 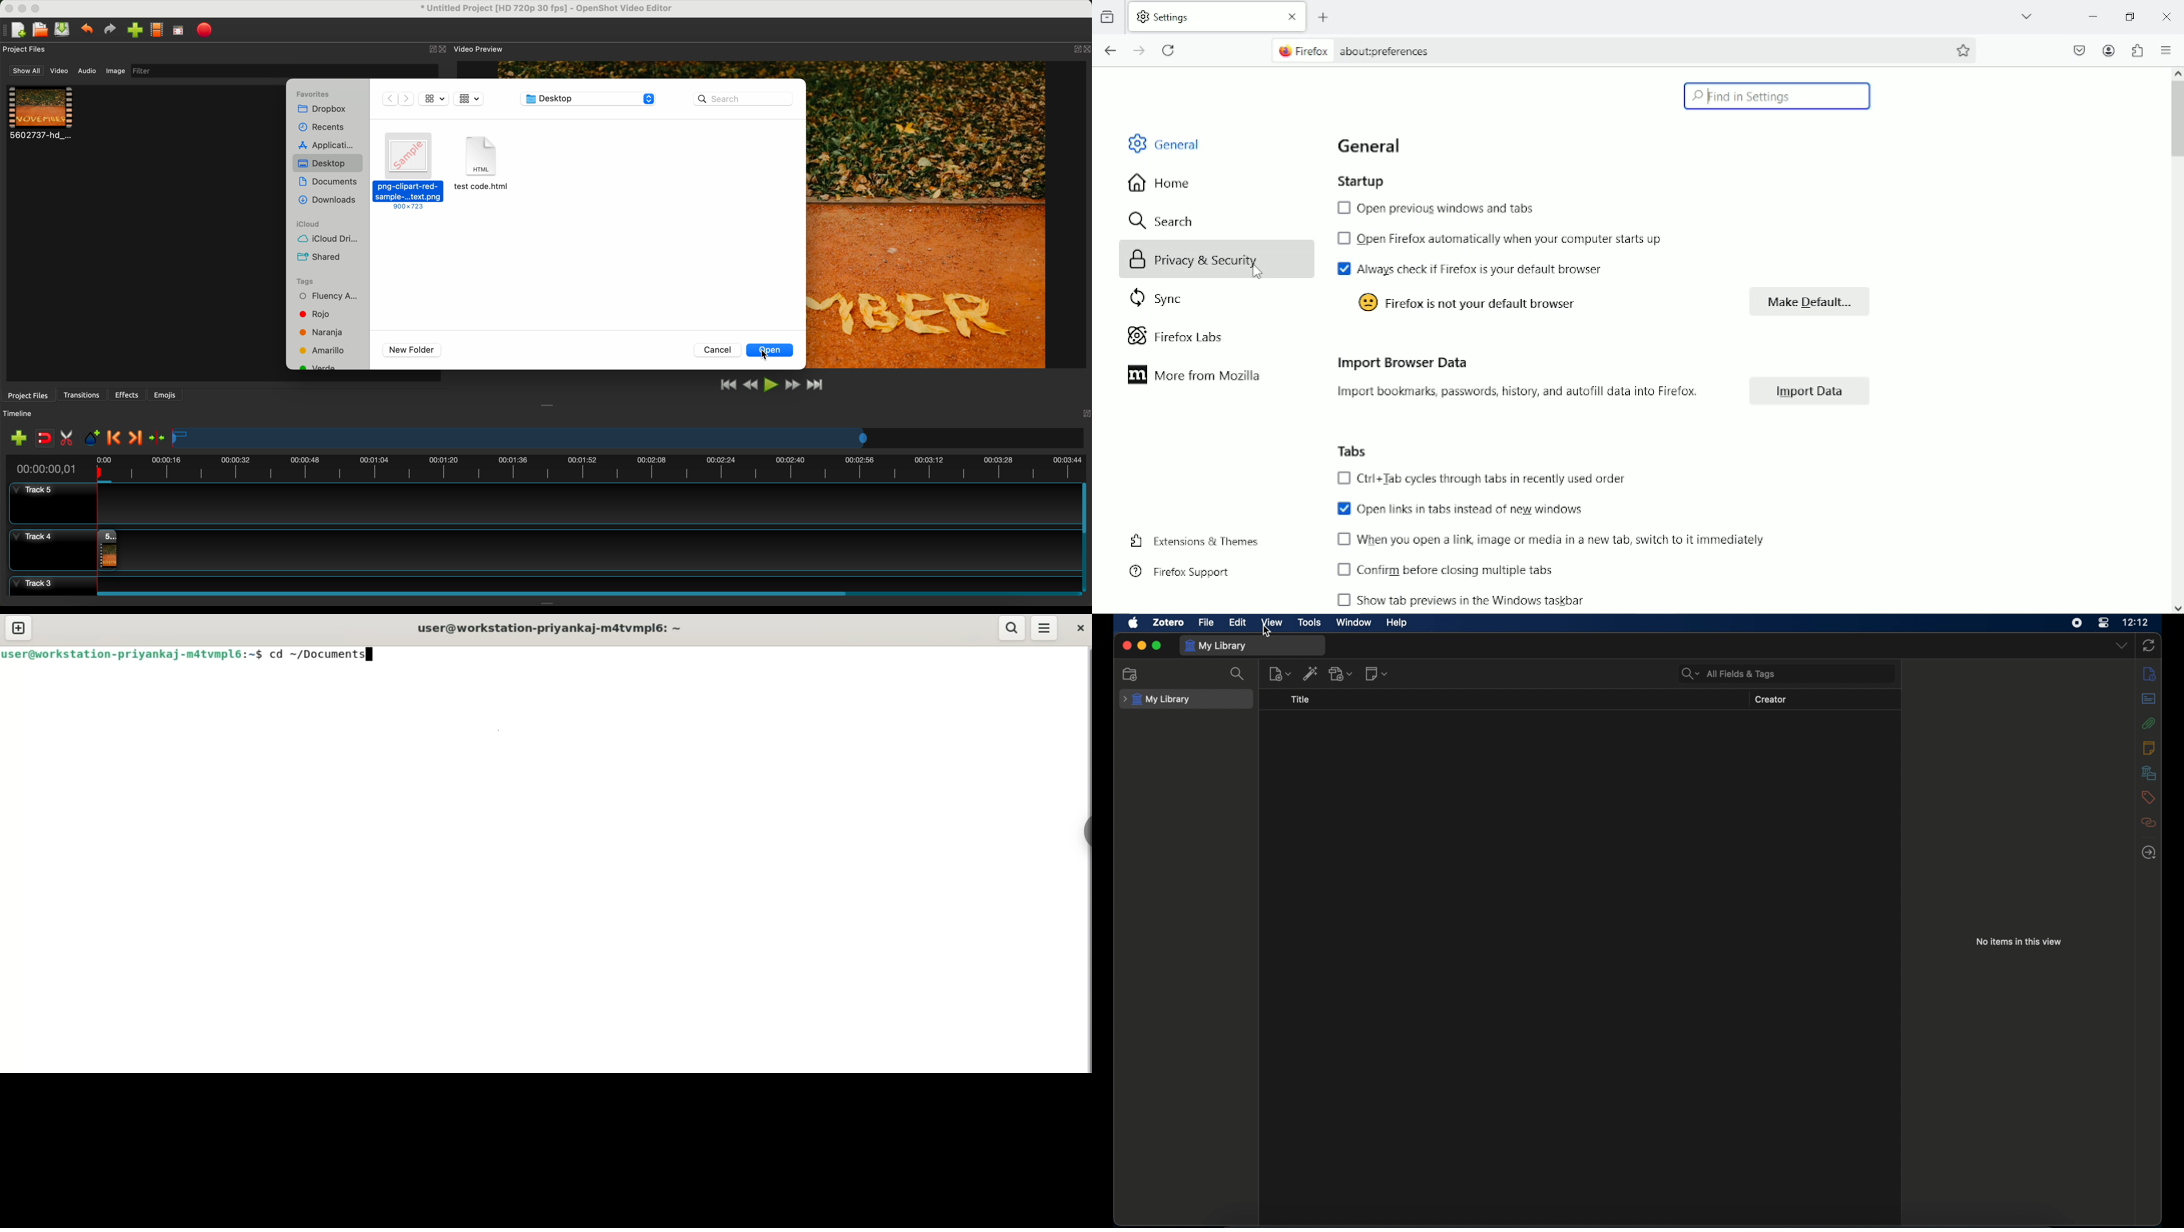 I want to click on audio, so click(x=87, y=70).